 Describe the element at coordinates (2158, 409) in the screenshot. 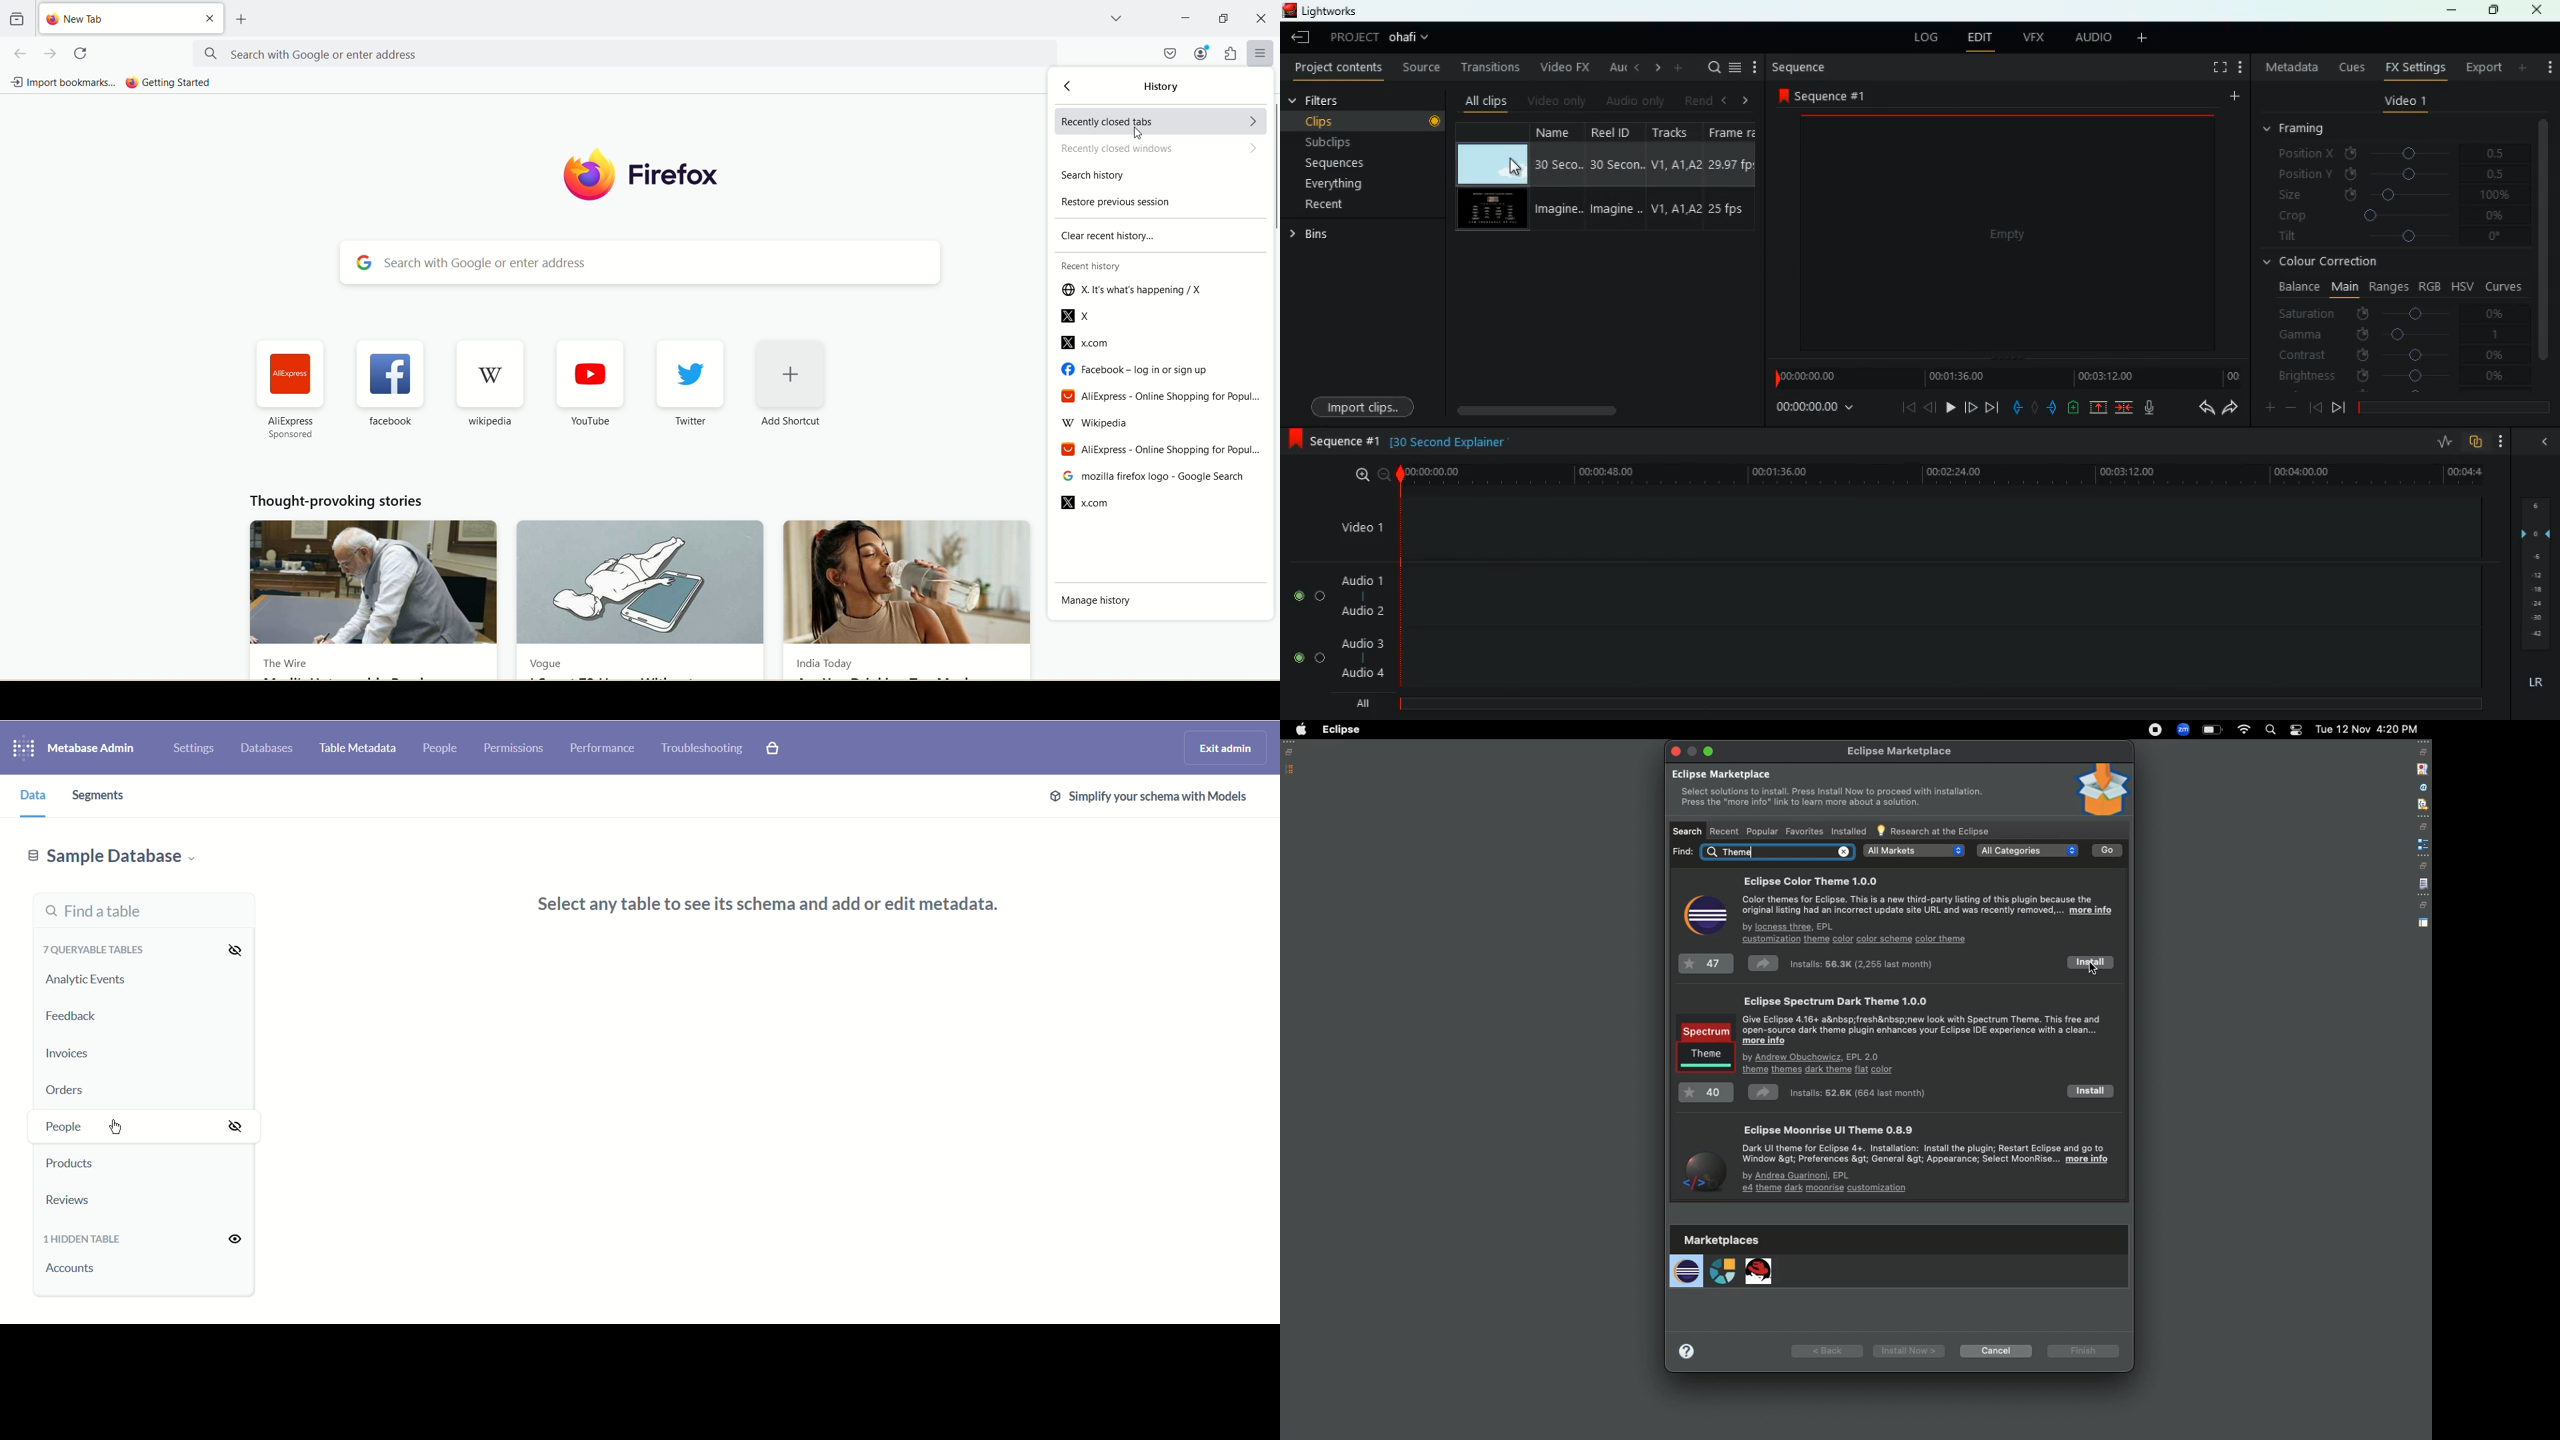

I see `mic` at that location.